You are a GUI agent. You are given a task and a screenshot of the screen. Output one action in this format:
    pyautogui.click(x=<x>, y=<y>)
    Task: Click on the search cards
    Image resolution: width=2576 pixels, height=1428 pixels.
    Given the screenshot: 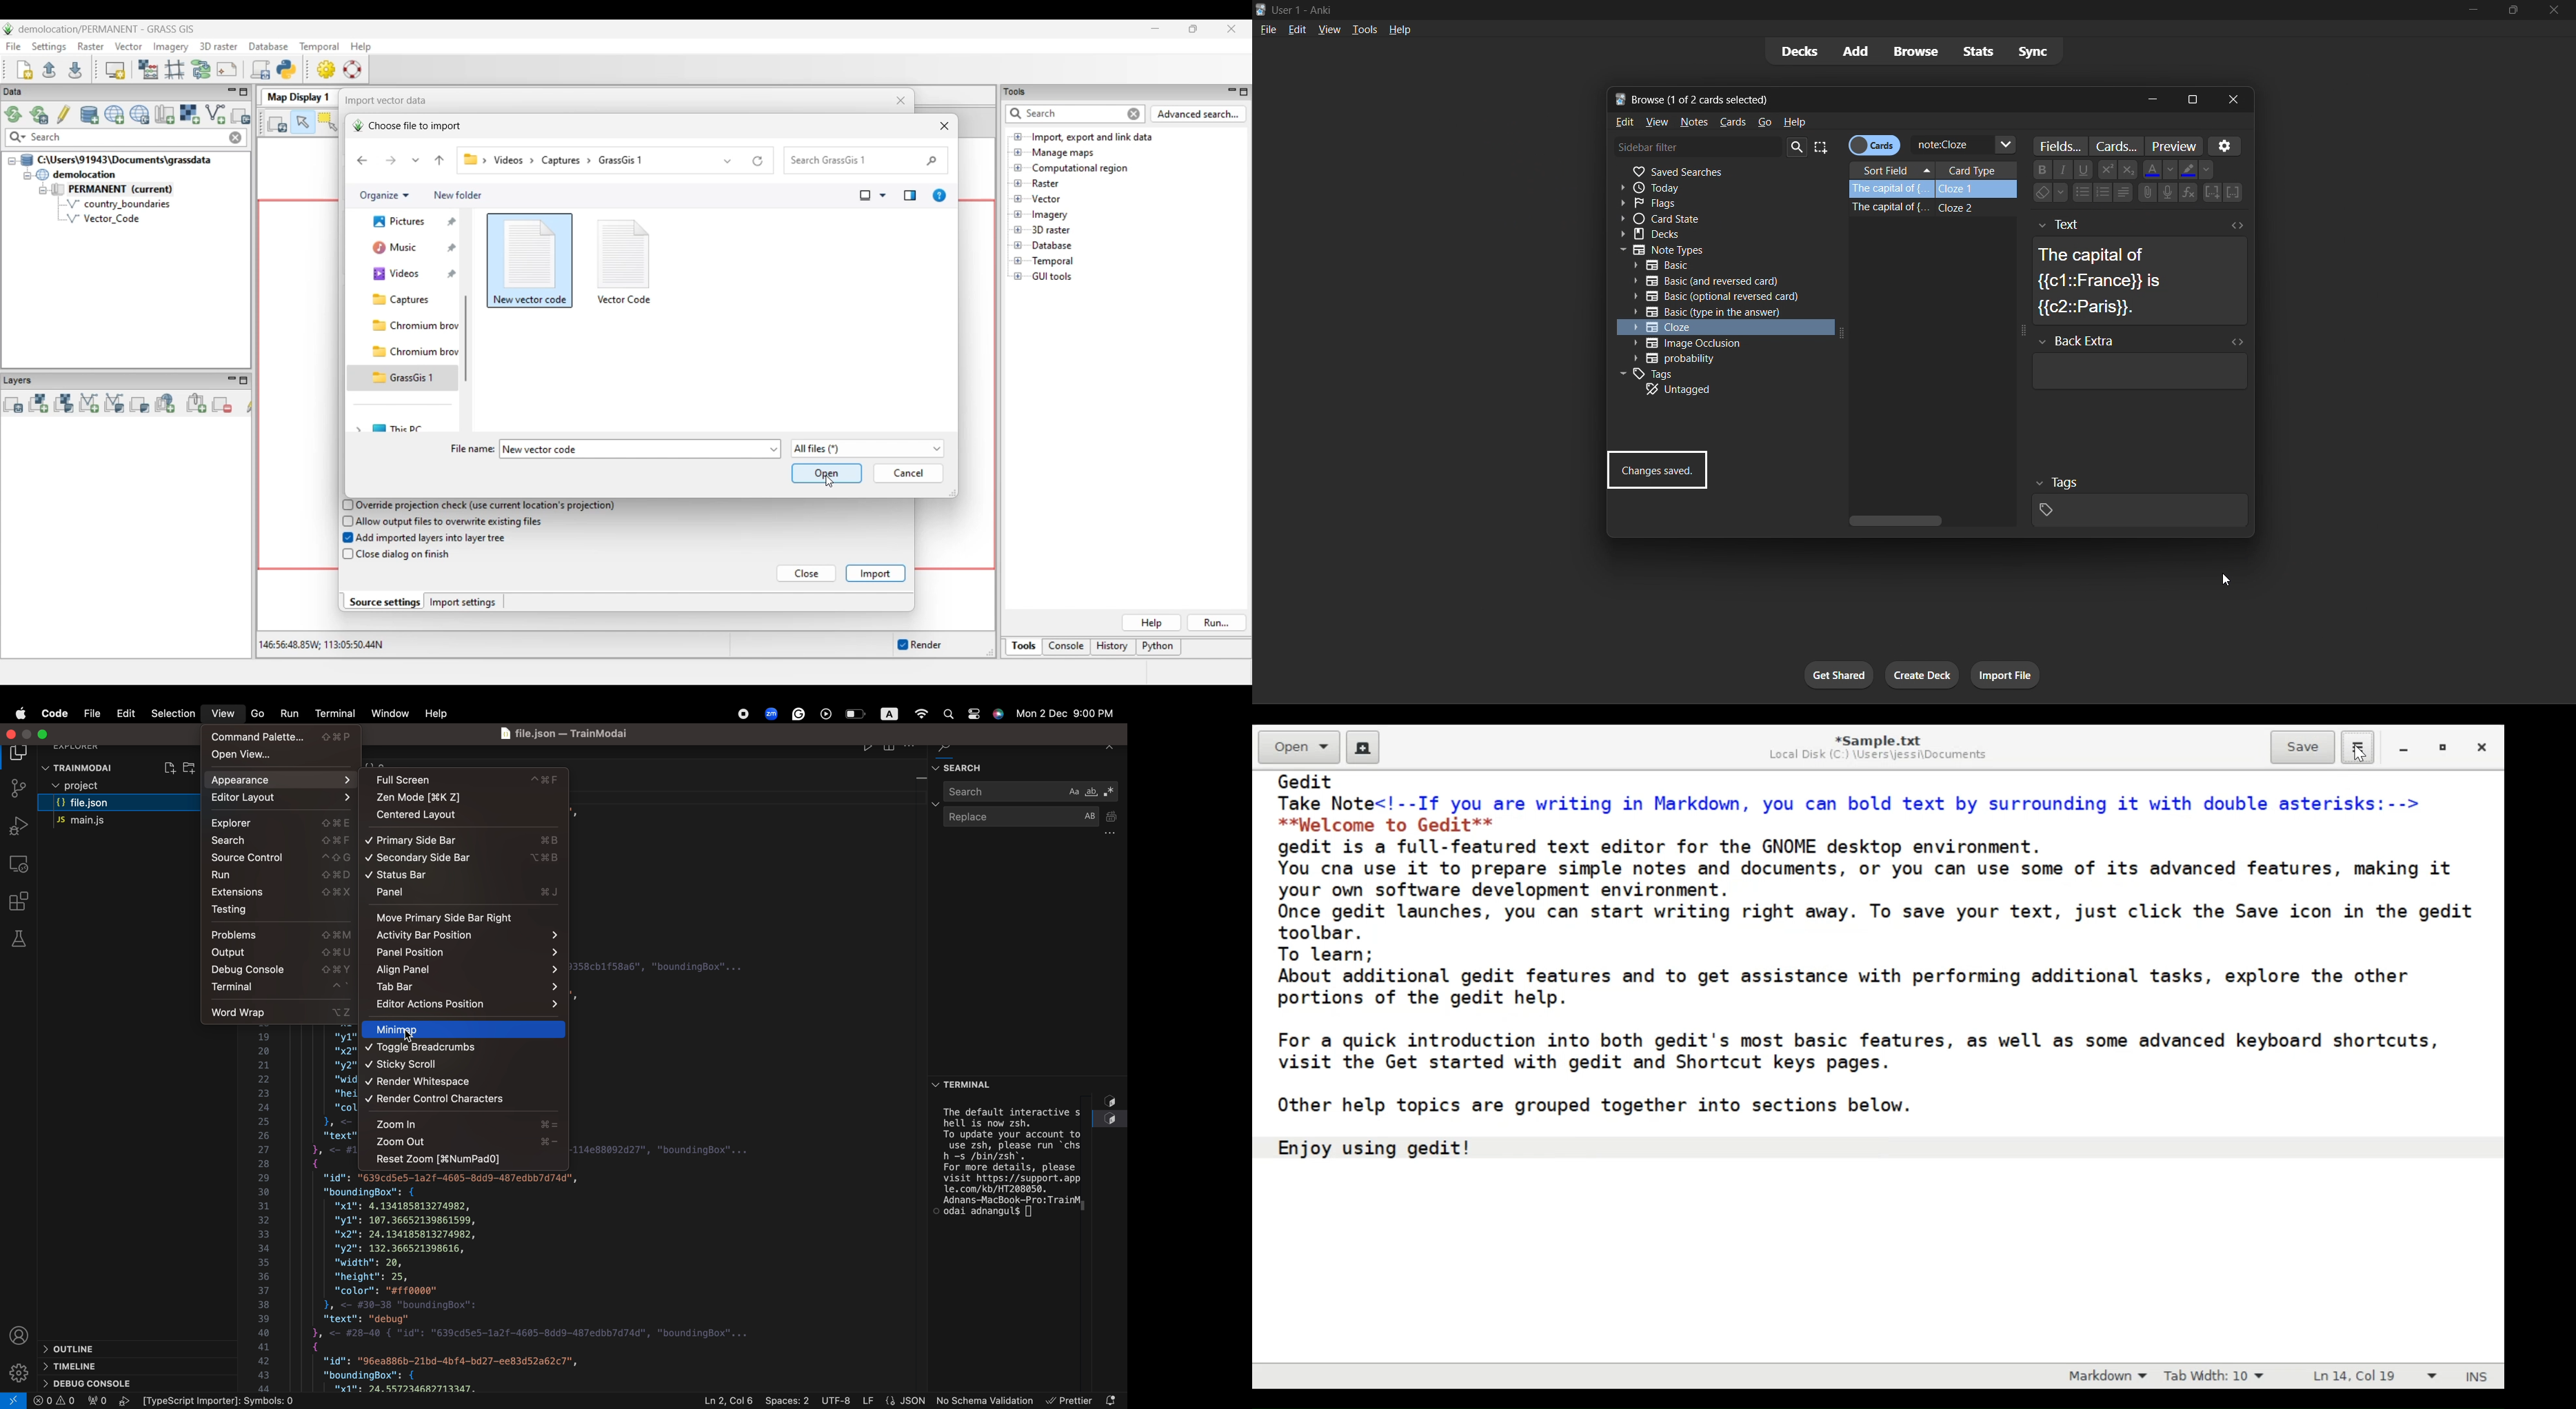 What is the action you would take?
    pyautogui.click(x=1964, y=145)
    